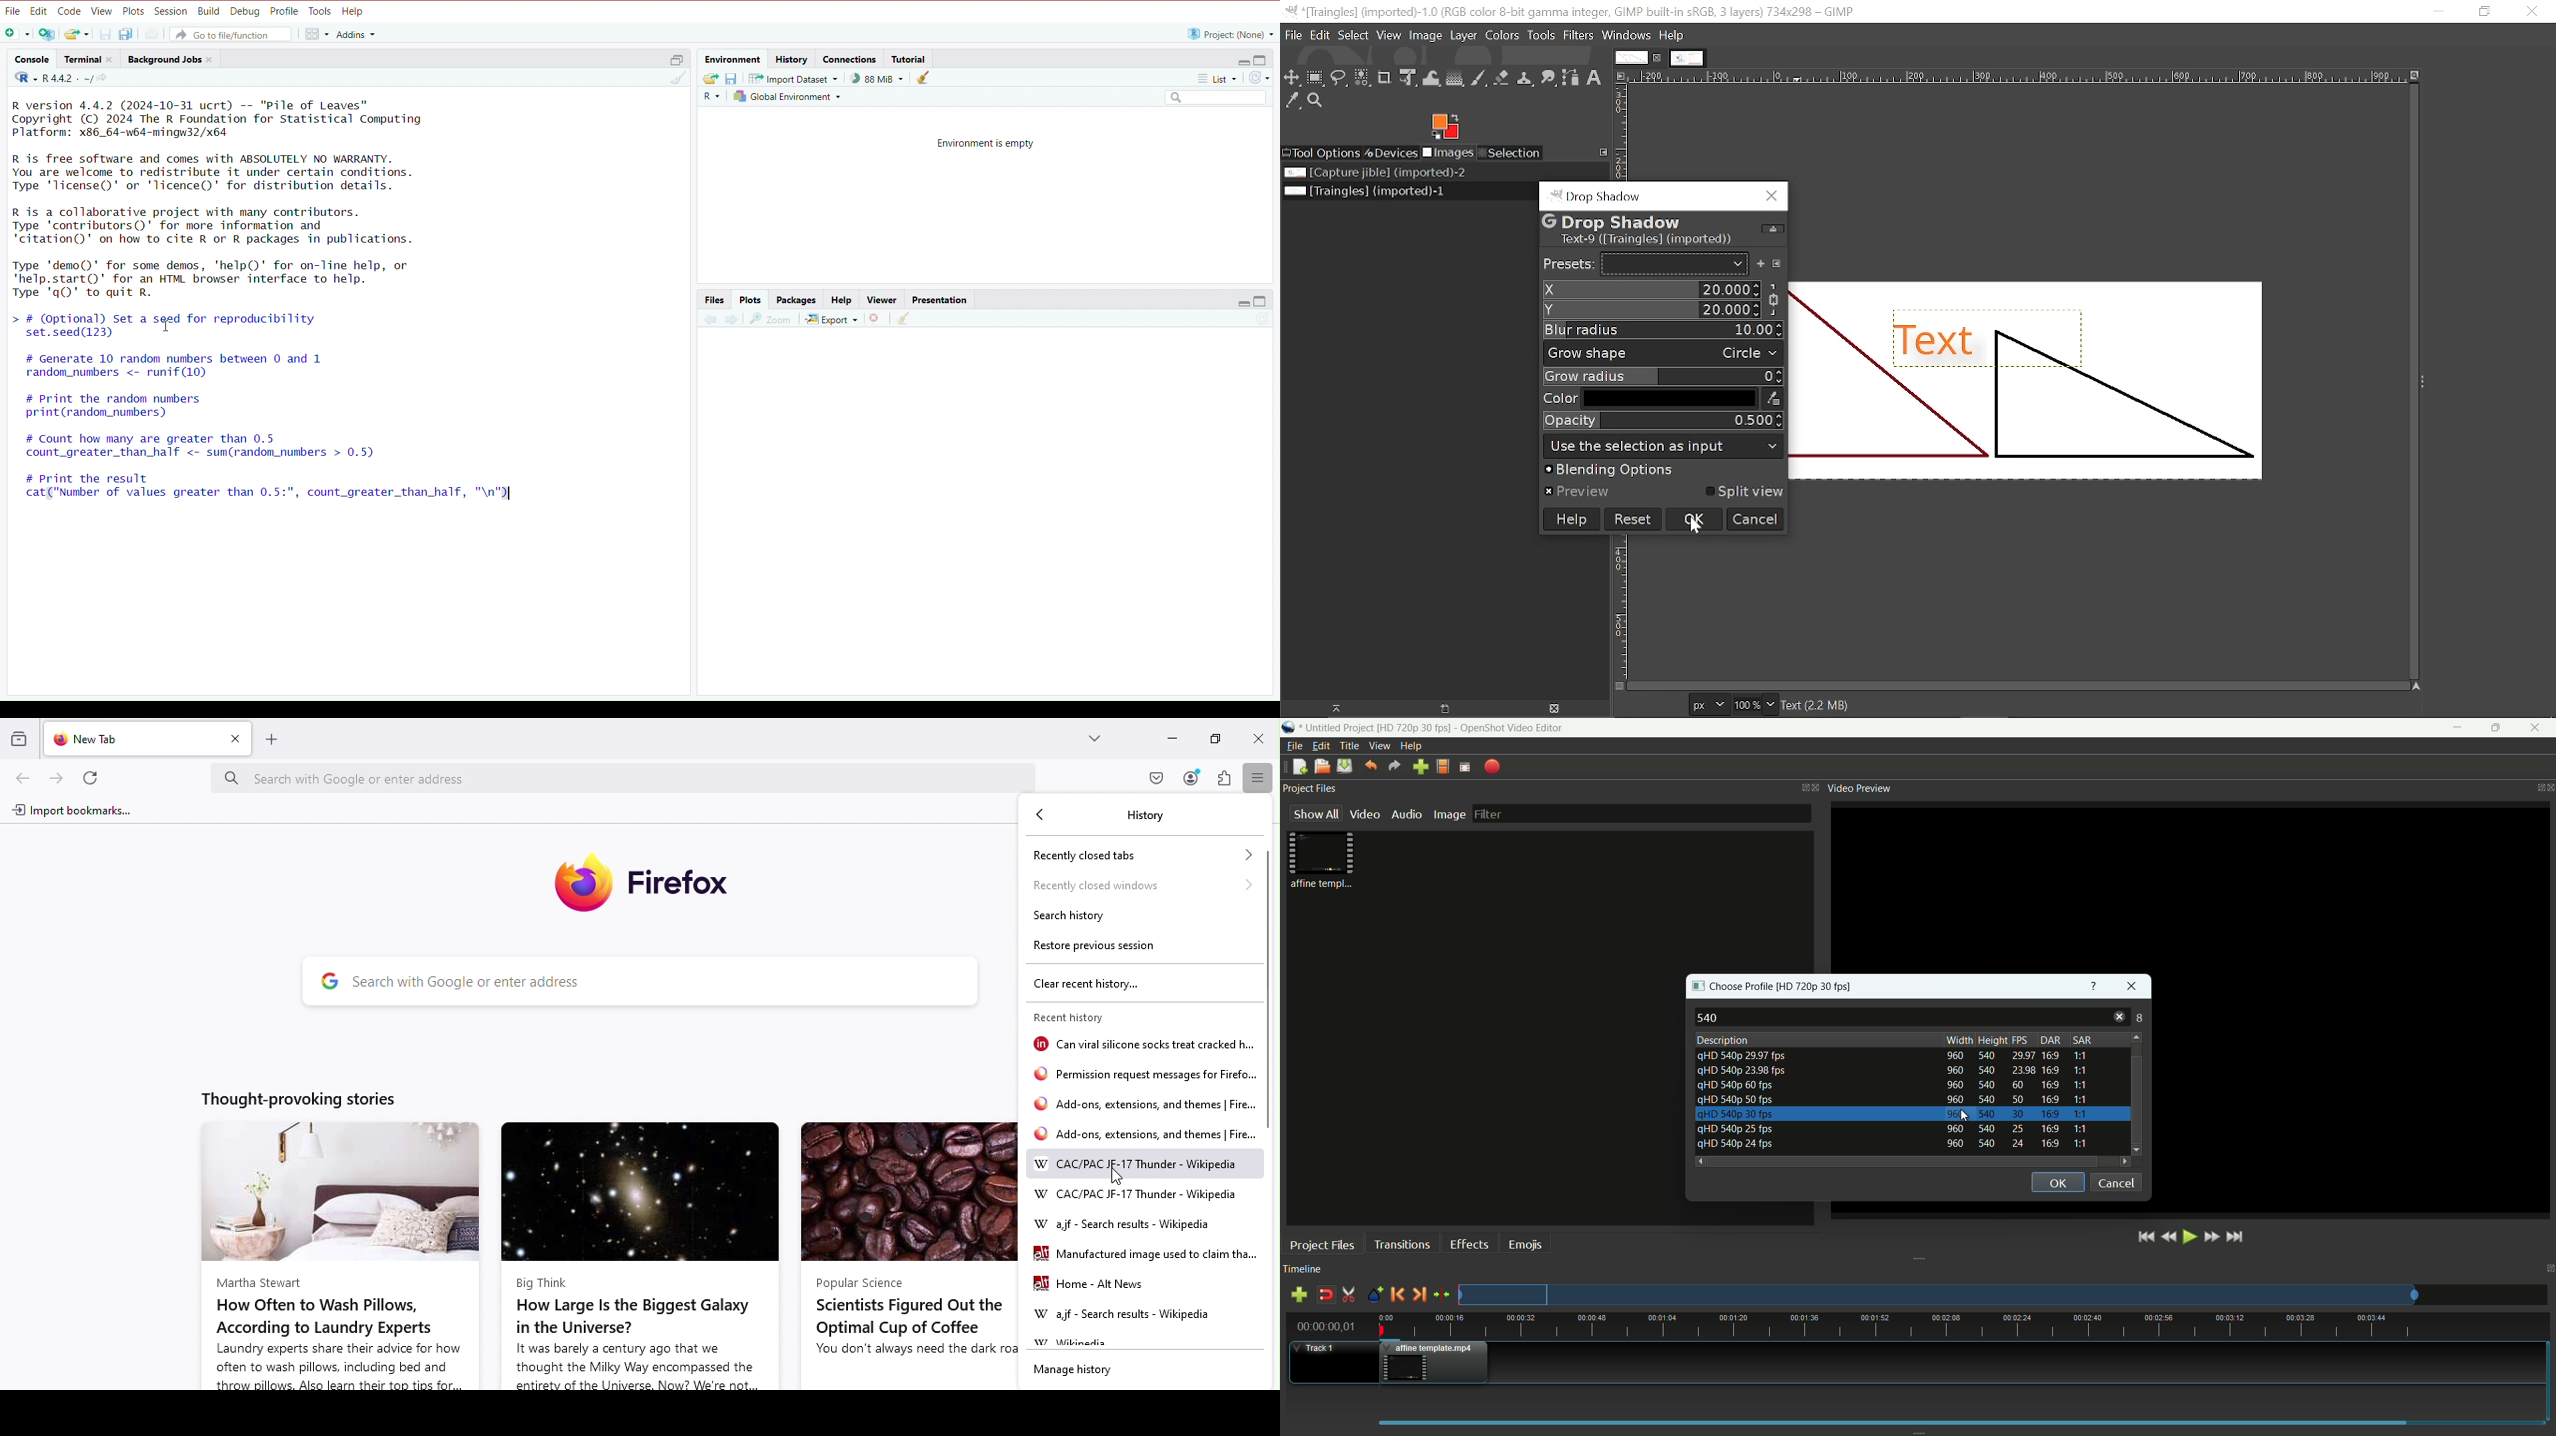 The width and height of the screenshot is (2576, 1456). I want to click on image, so click(1448, 814).